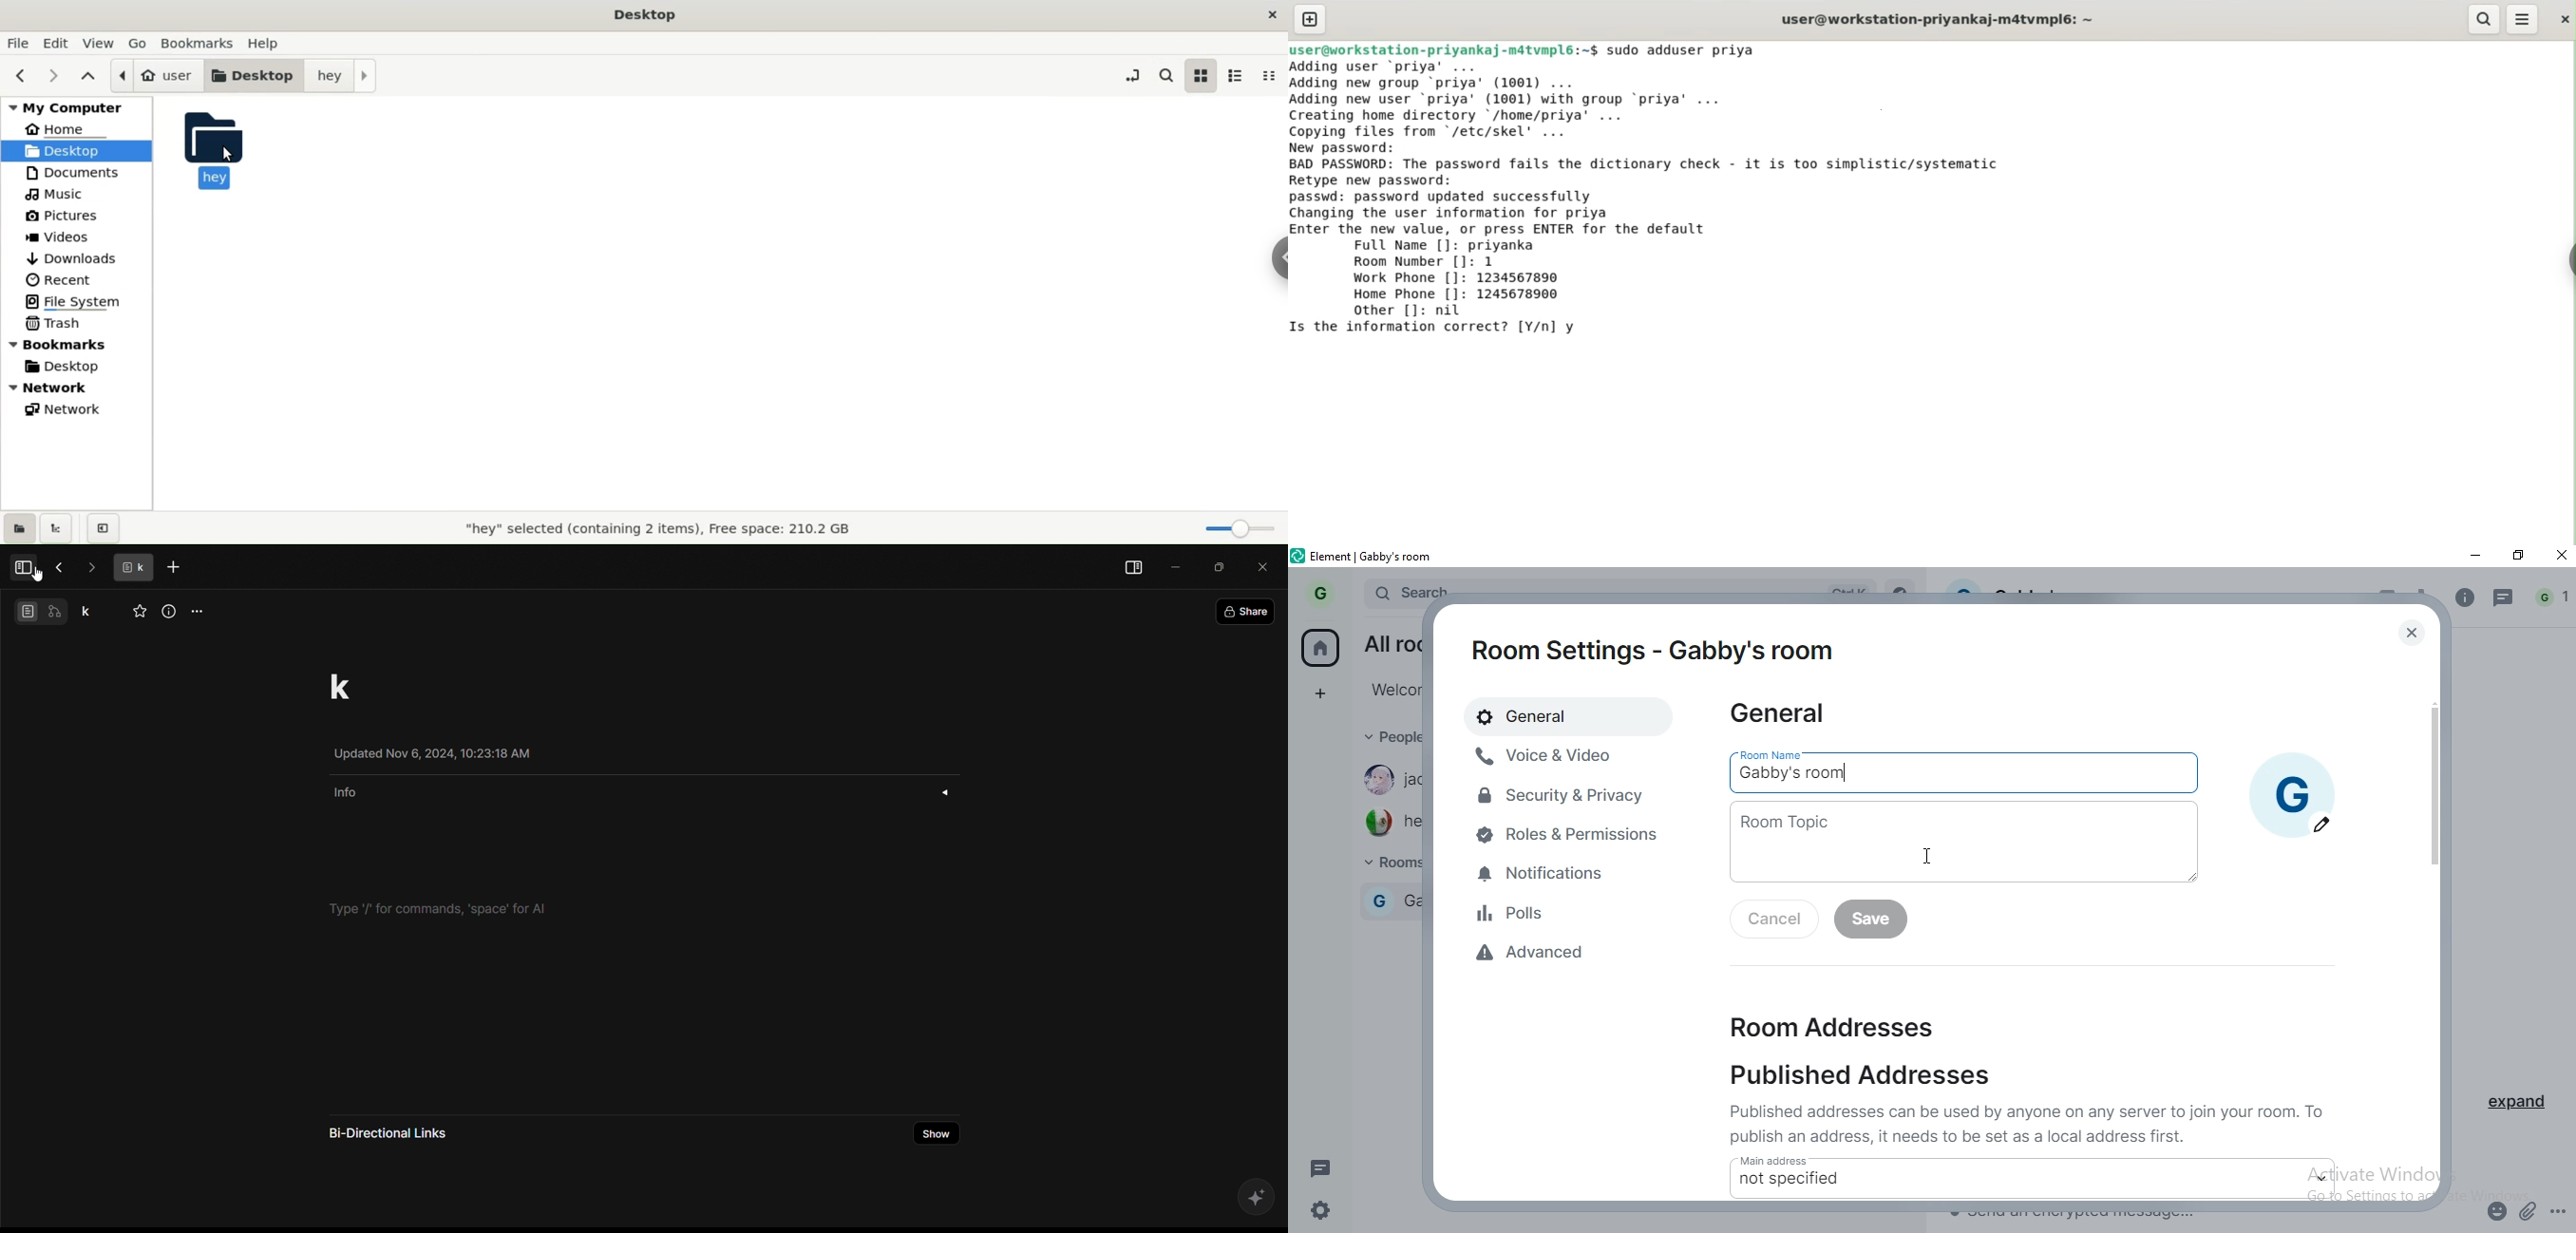  I want to click on info, so click(2465, 598).